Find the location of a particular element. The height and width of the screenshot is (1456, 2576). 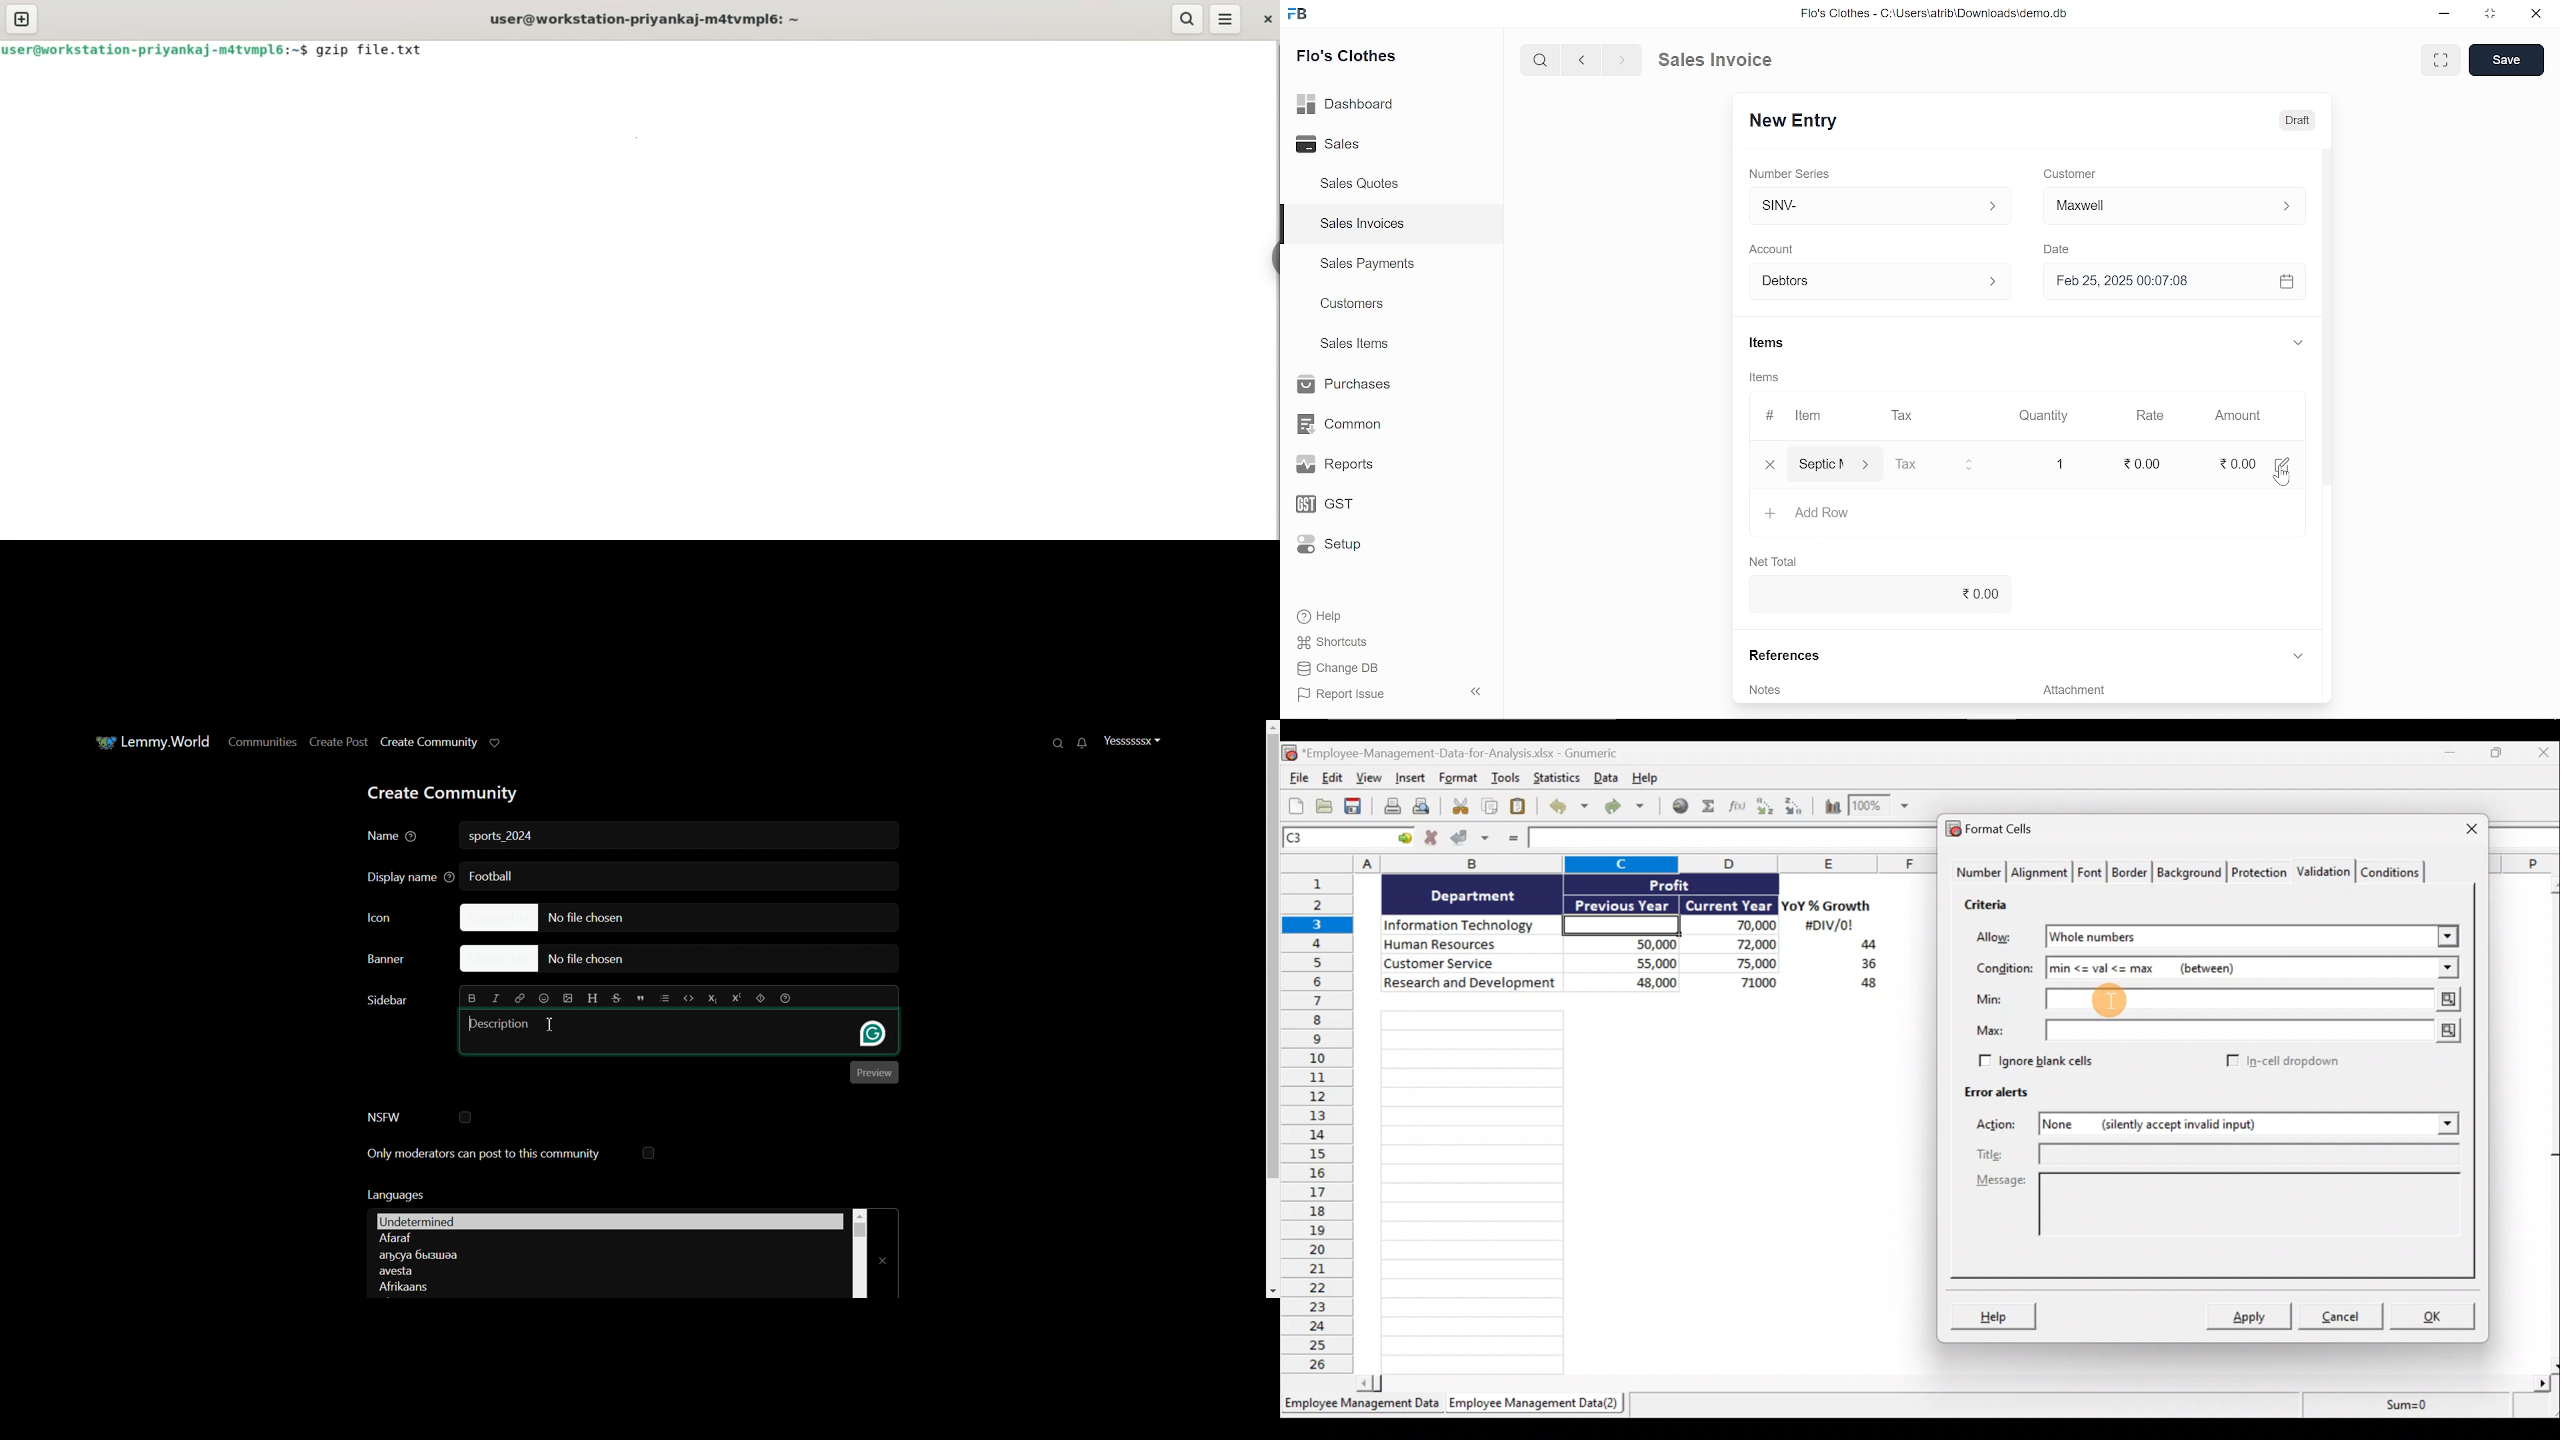

Items is located at coordinates (1771, 343).